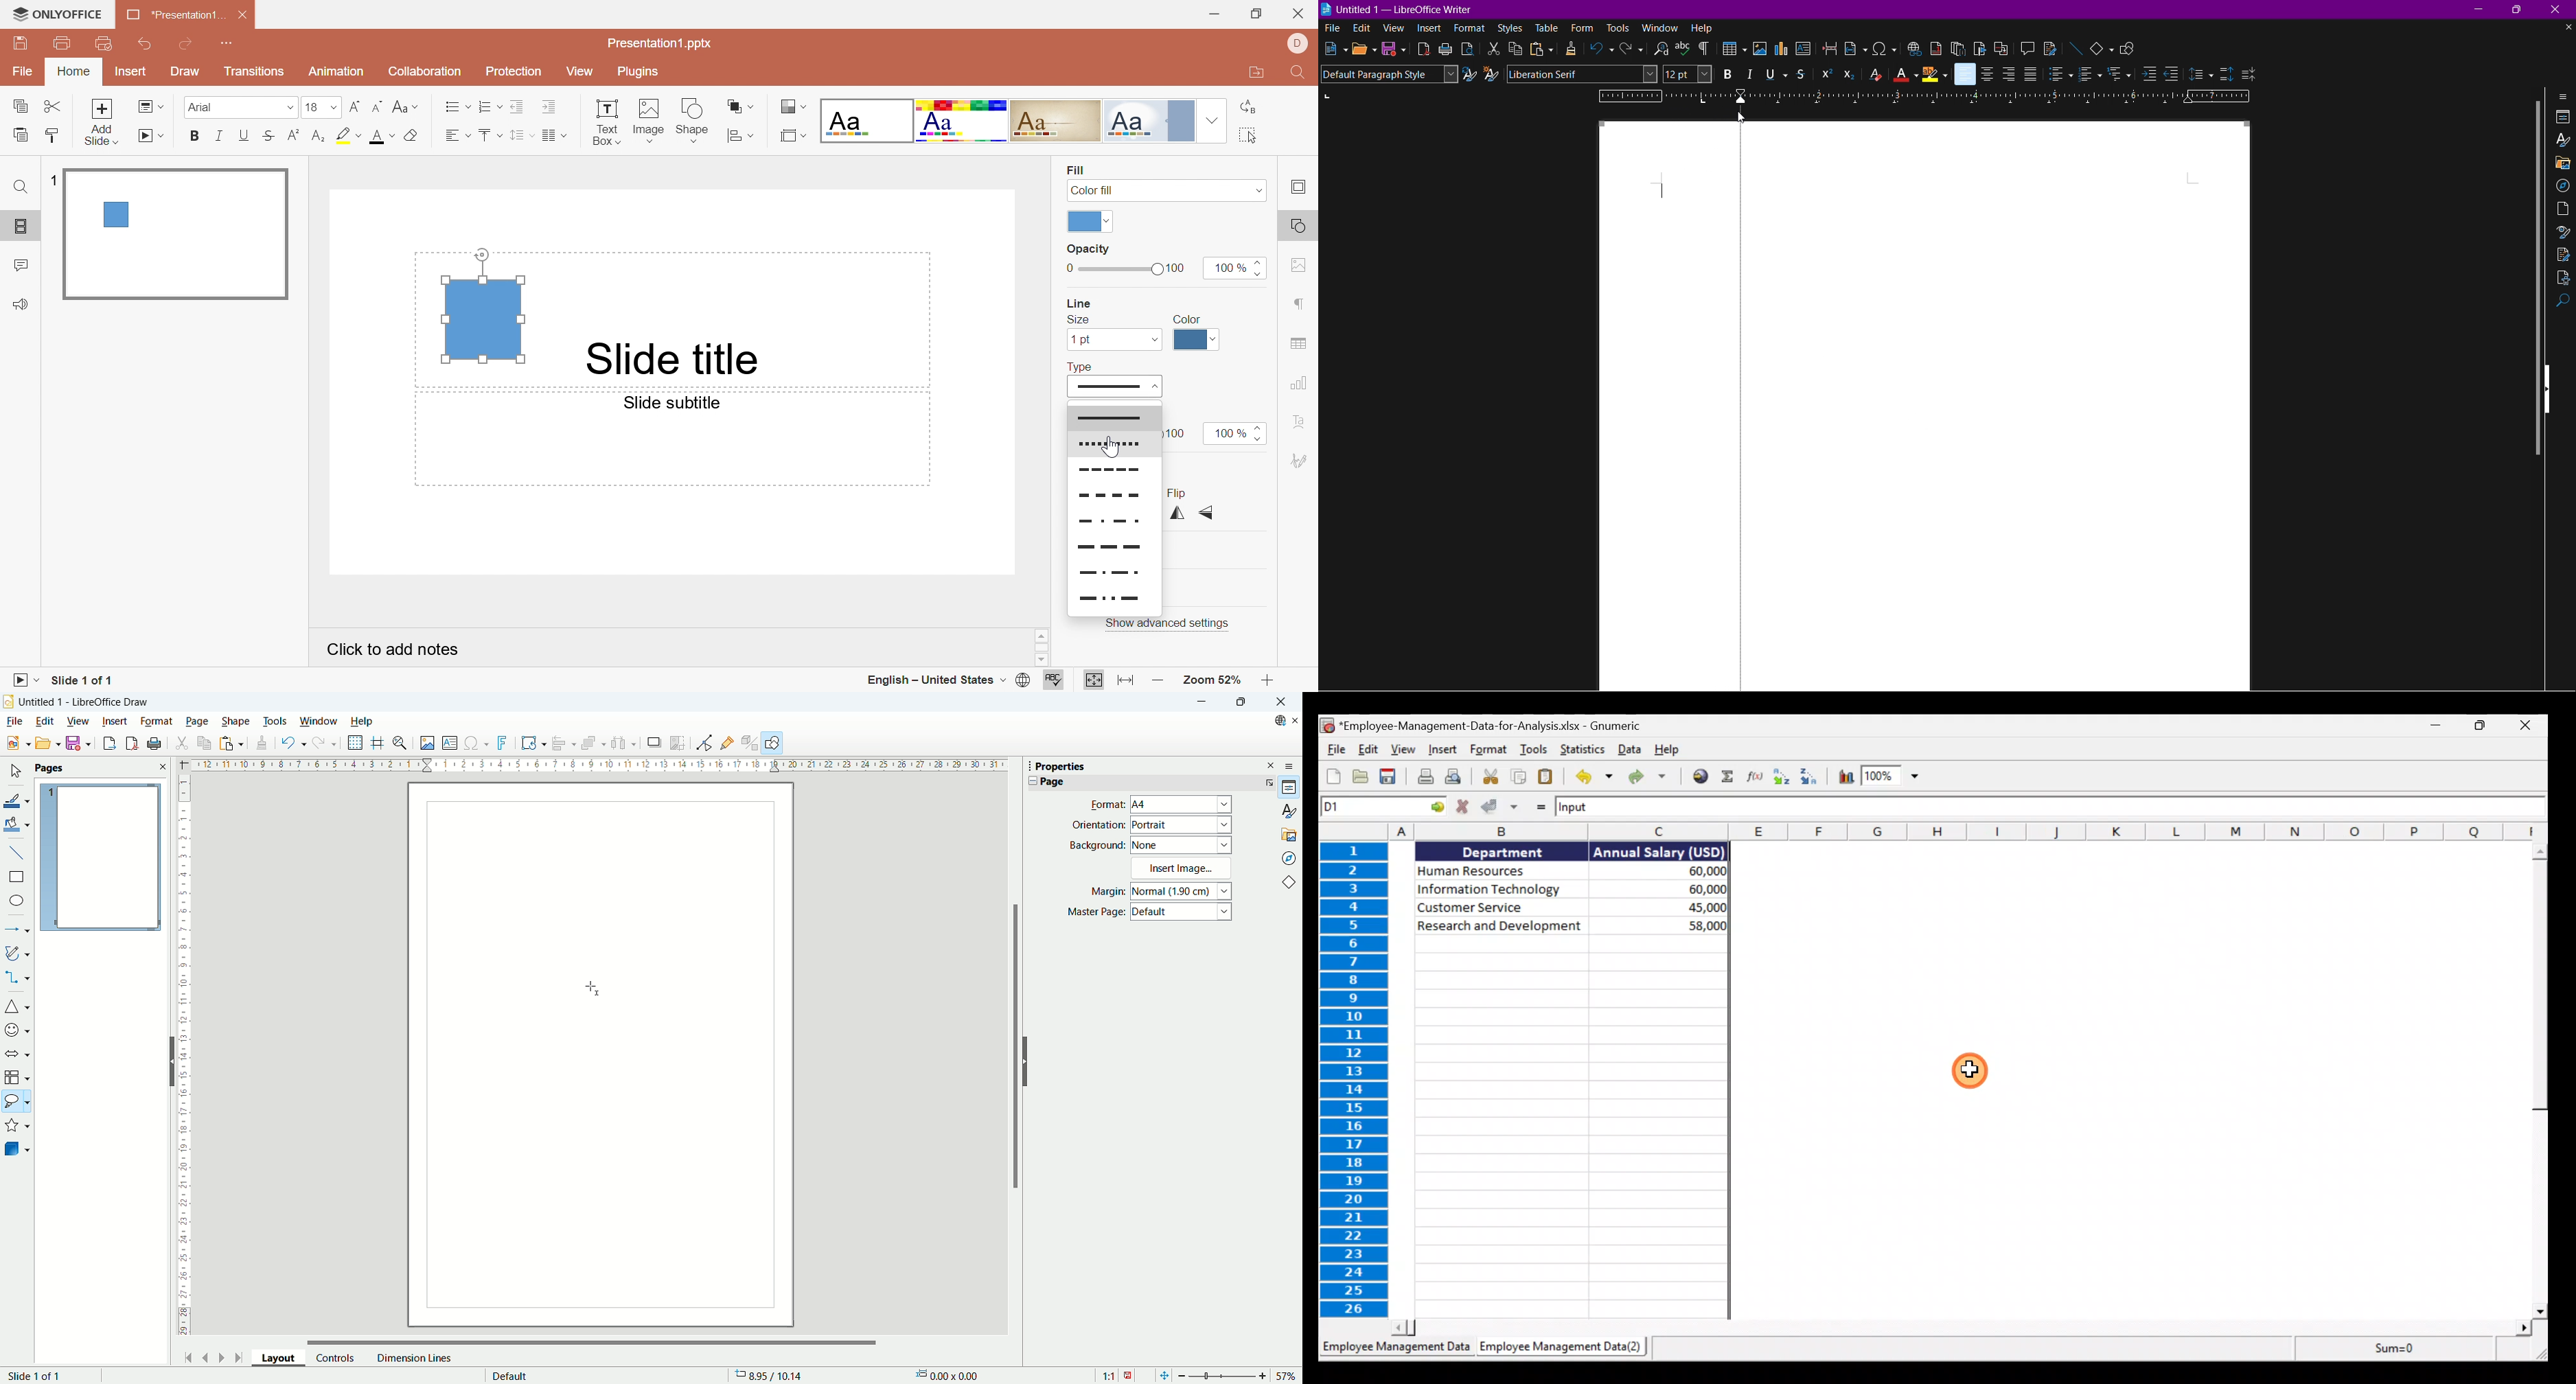 The width and height of the screenshot is (2576, 1400). I want to click on Insert Cross-Reference, so click(1999, 47).